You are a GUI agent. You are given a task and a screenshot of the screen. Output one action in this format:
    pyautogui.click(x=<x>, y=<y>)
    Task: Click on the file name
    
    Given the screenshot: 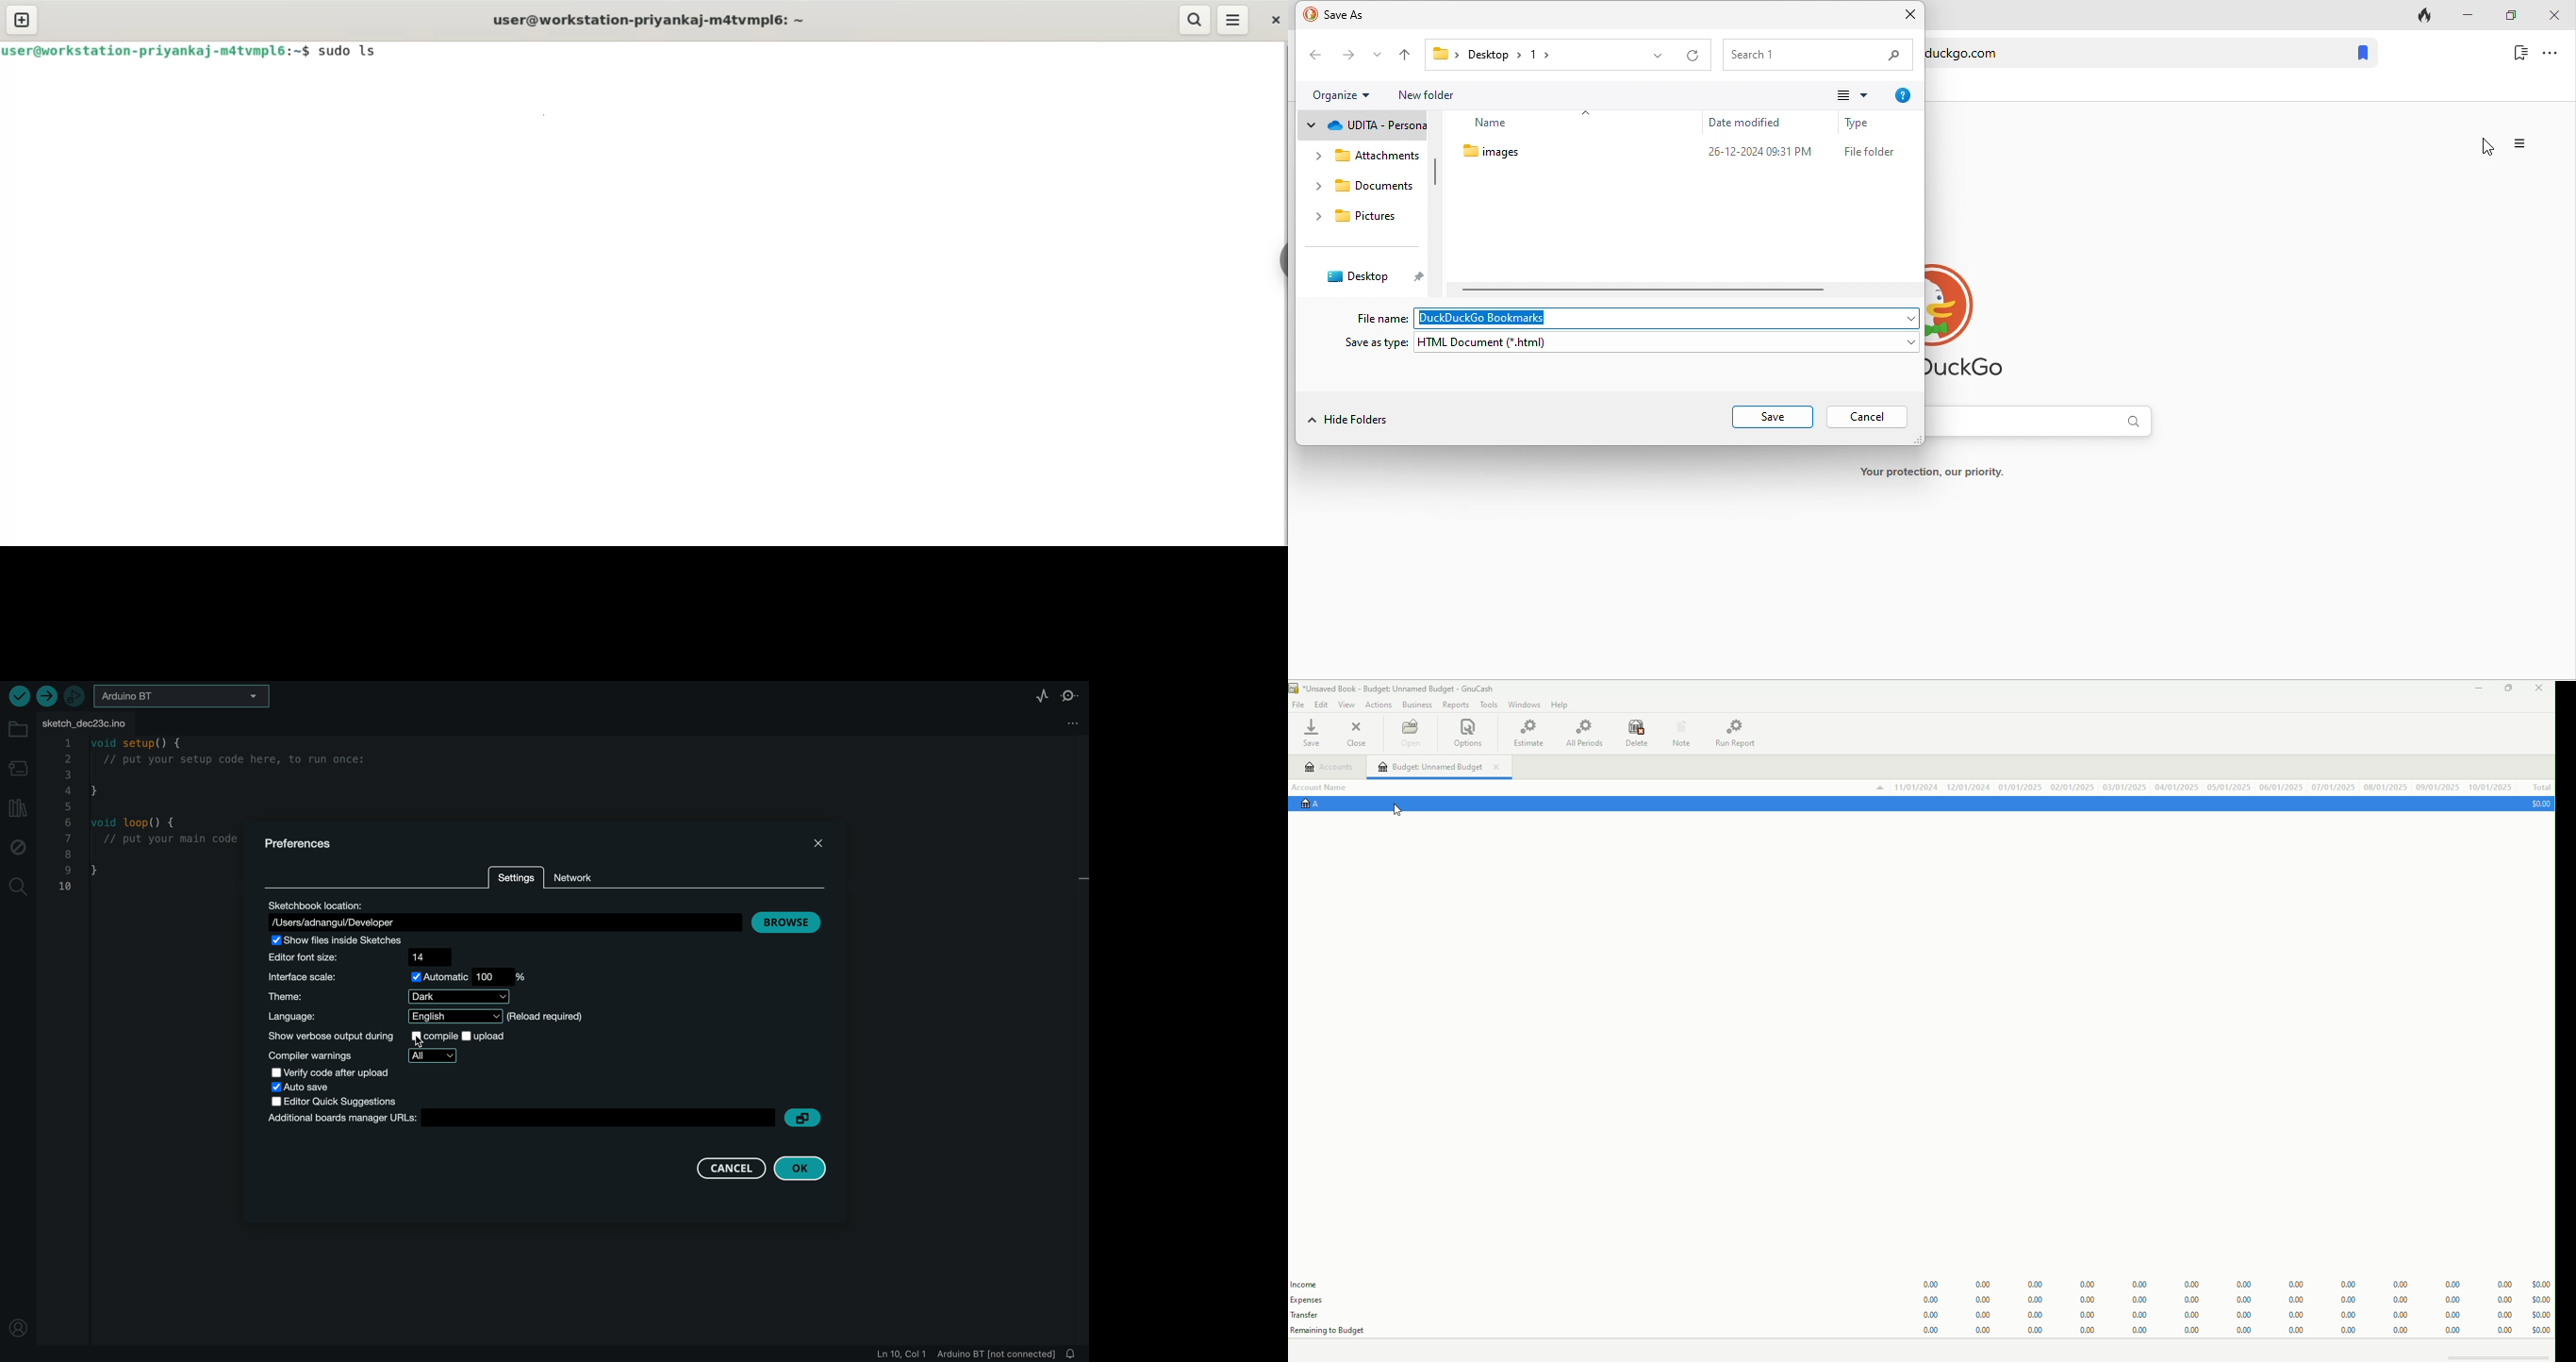 What is the action you would take?
    pyautogui.click(x=1381, y=318)
    